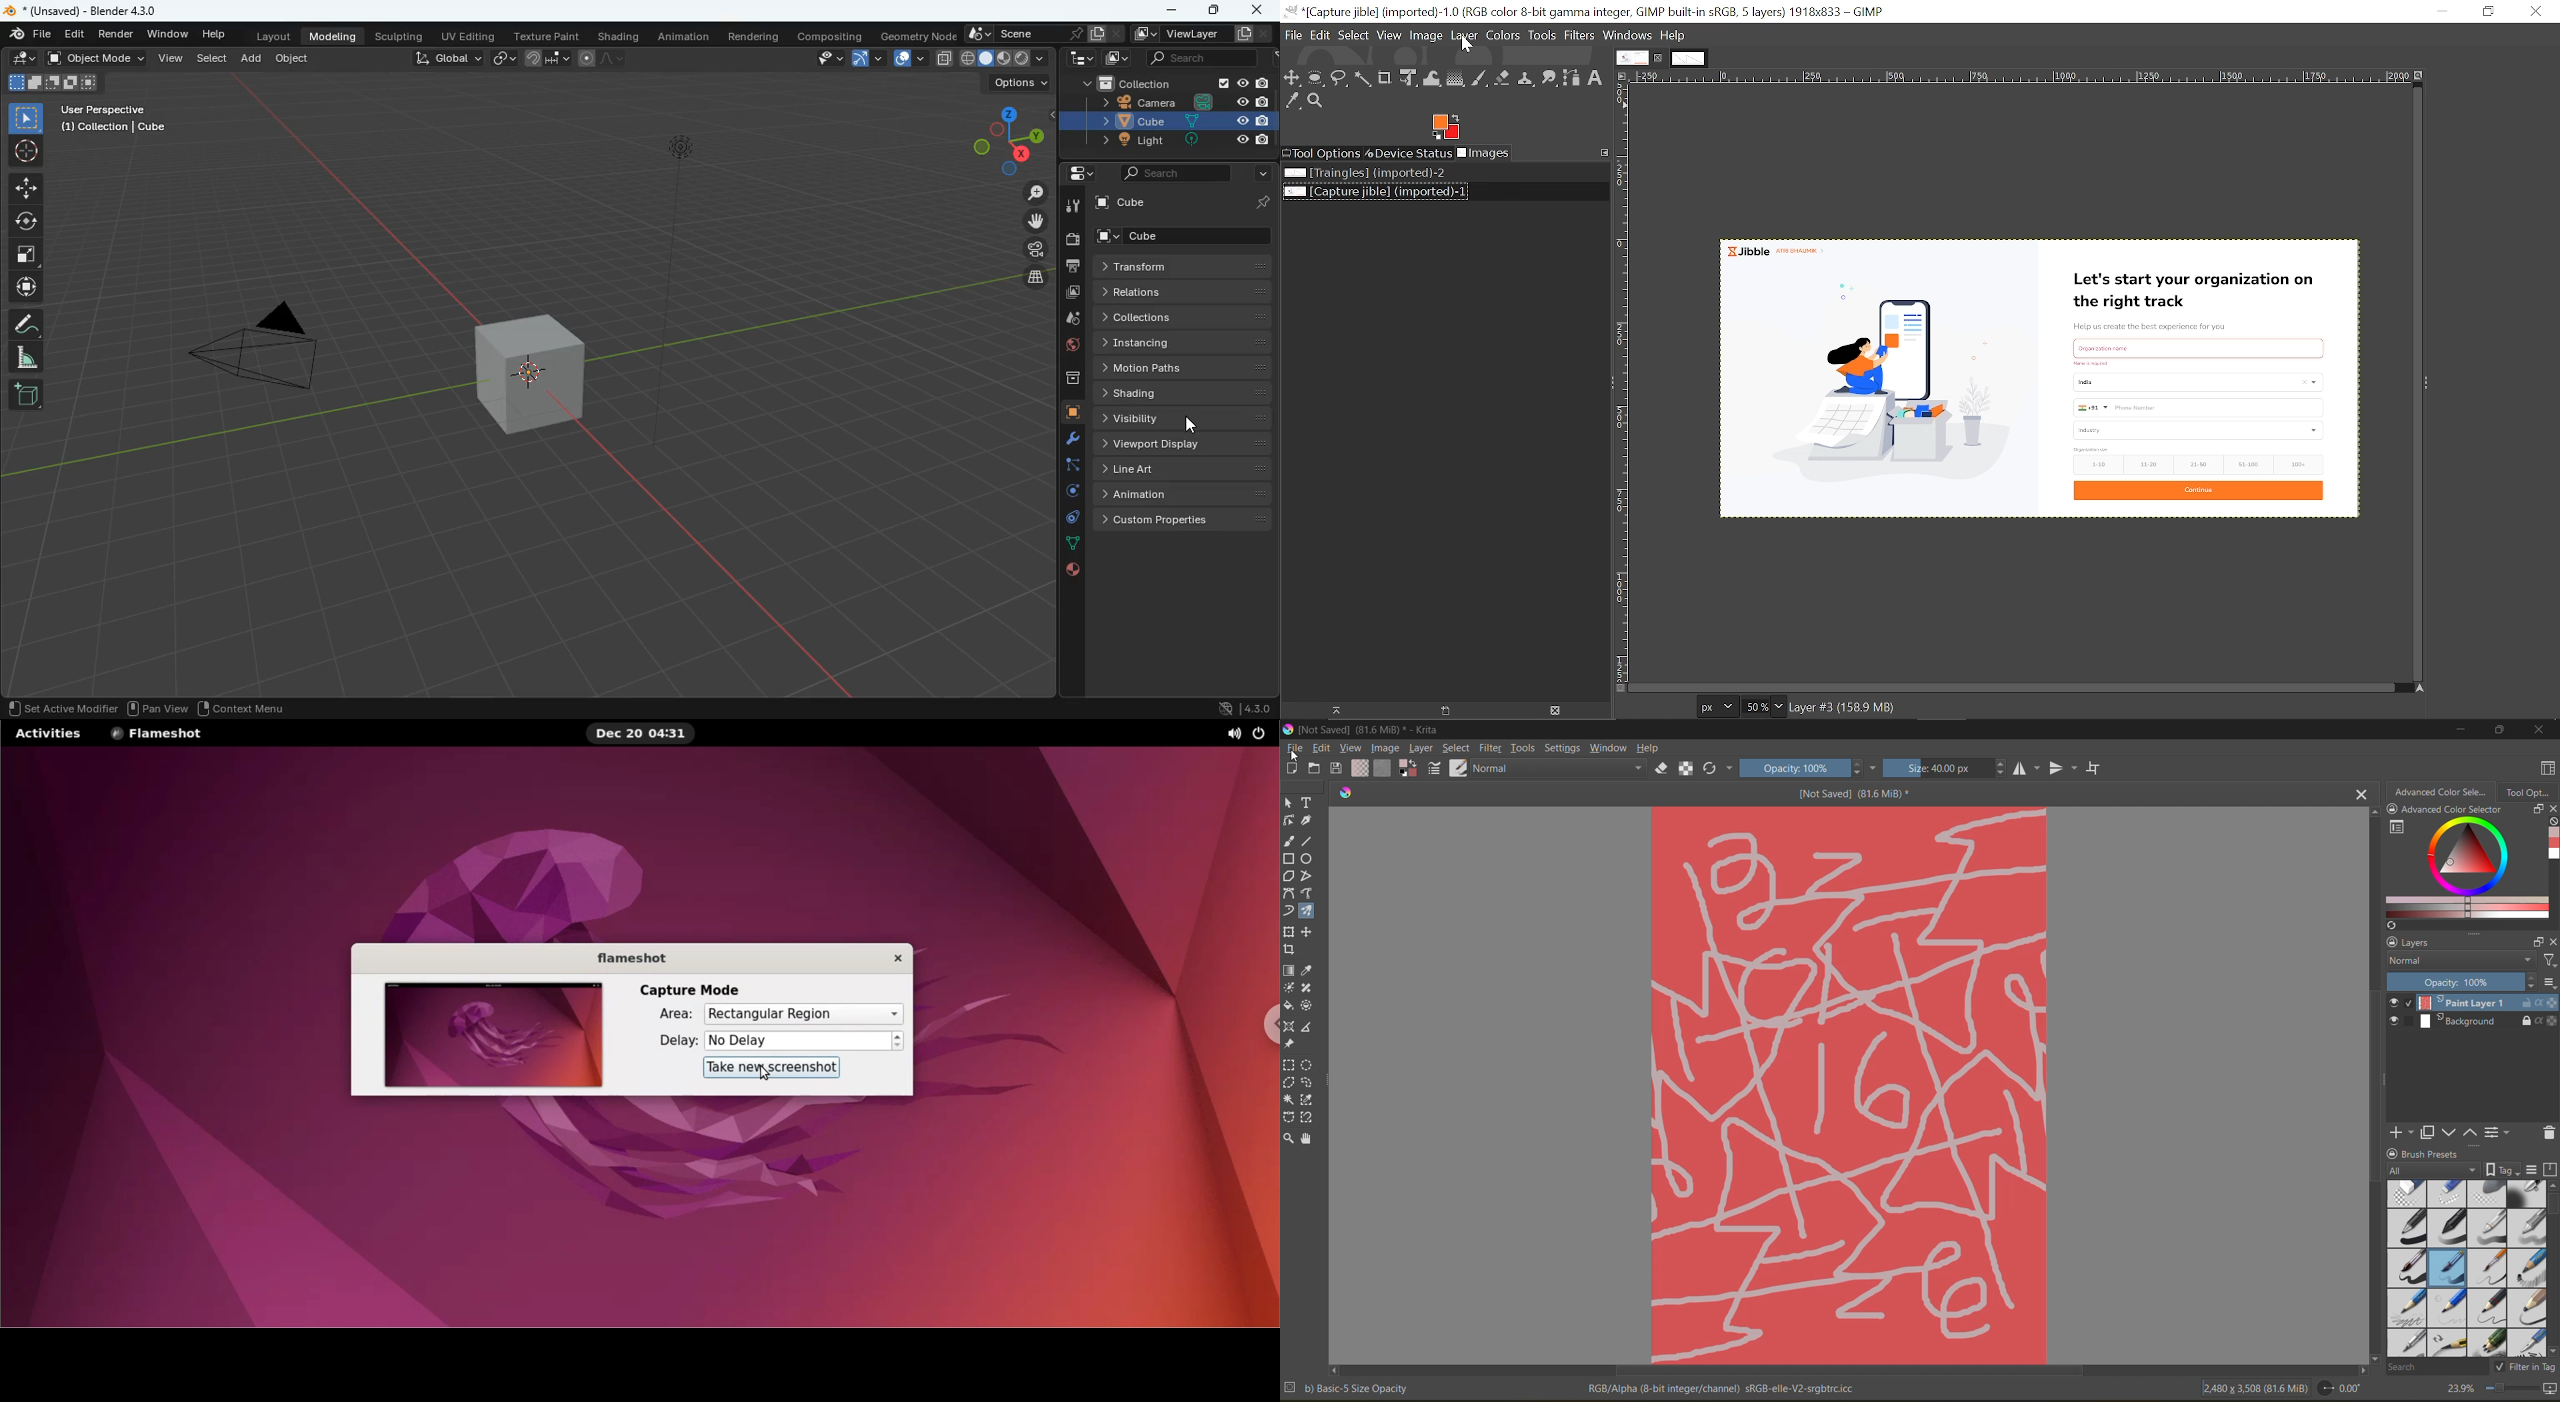  What do you see at coordinates (2552, 1171) in the screenshot?
I see `storage resources` at bounding box center [2552, 1171].